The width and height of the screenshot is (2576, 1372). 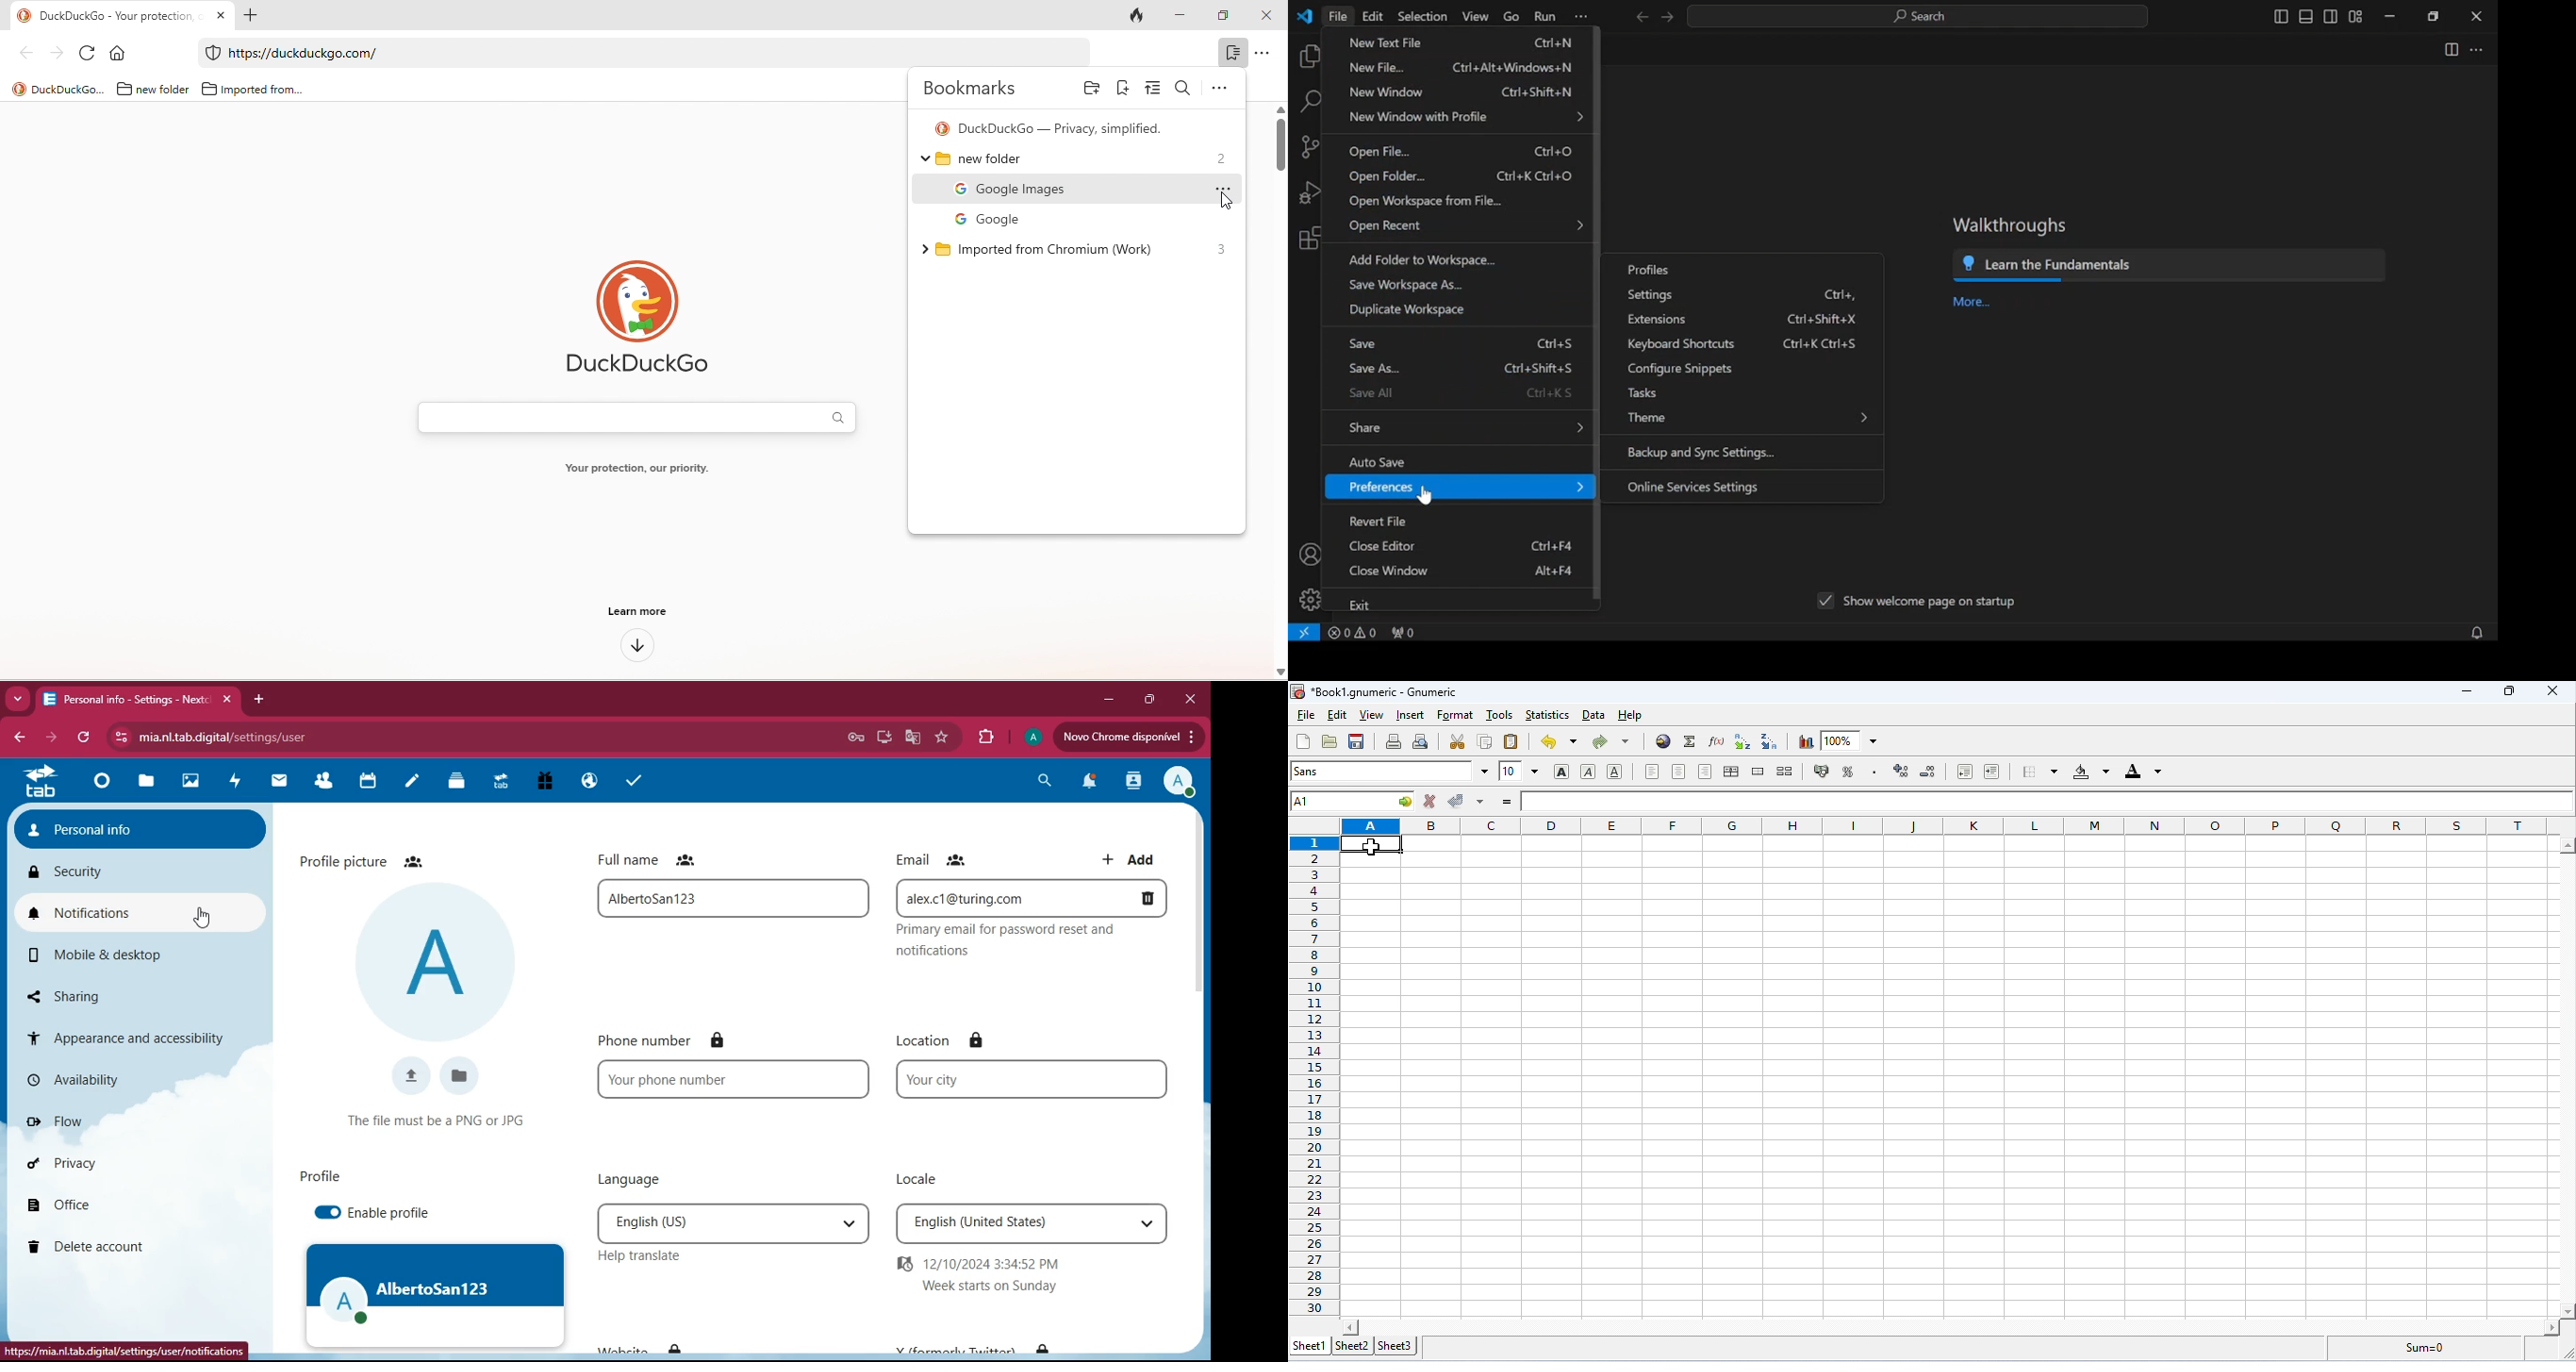 I want to click on friends, so click(x=318, y=781).